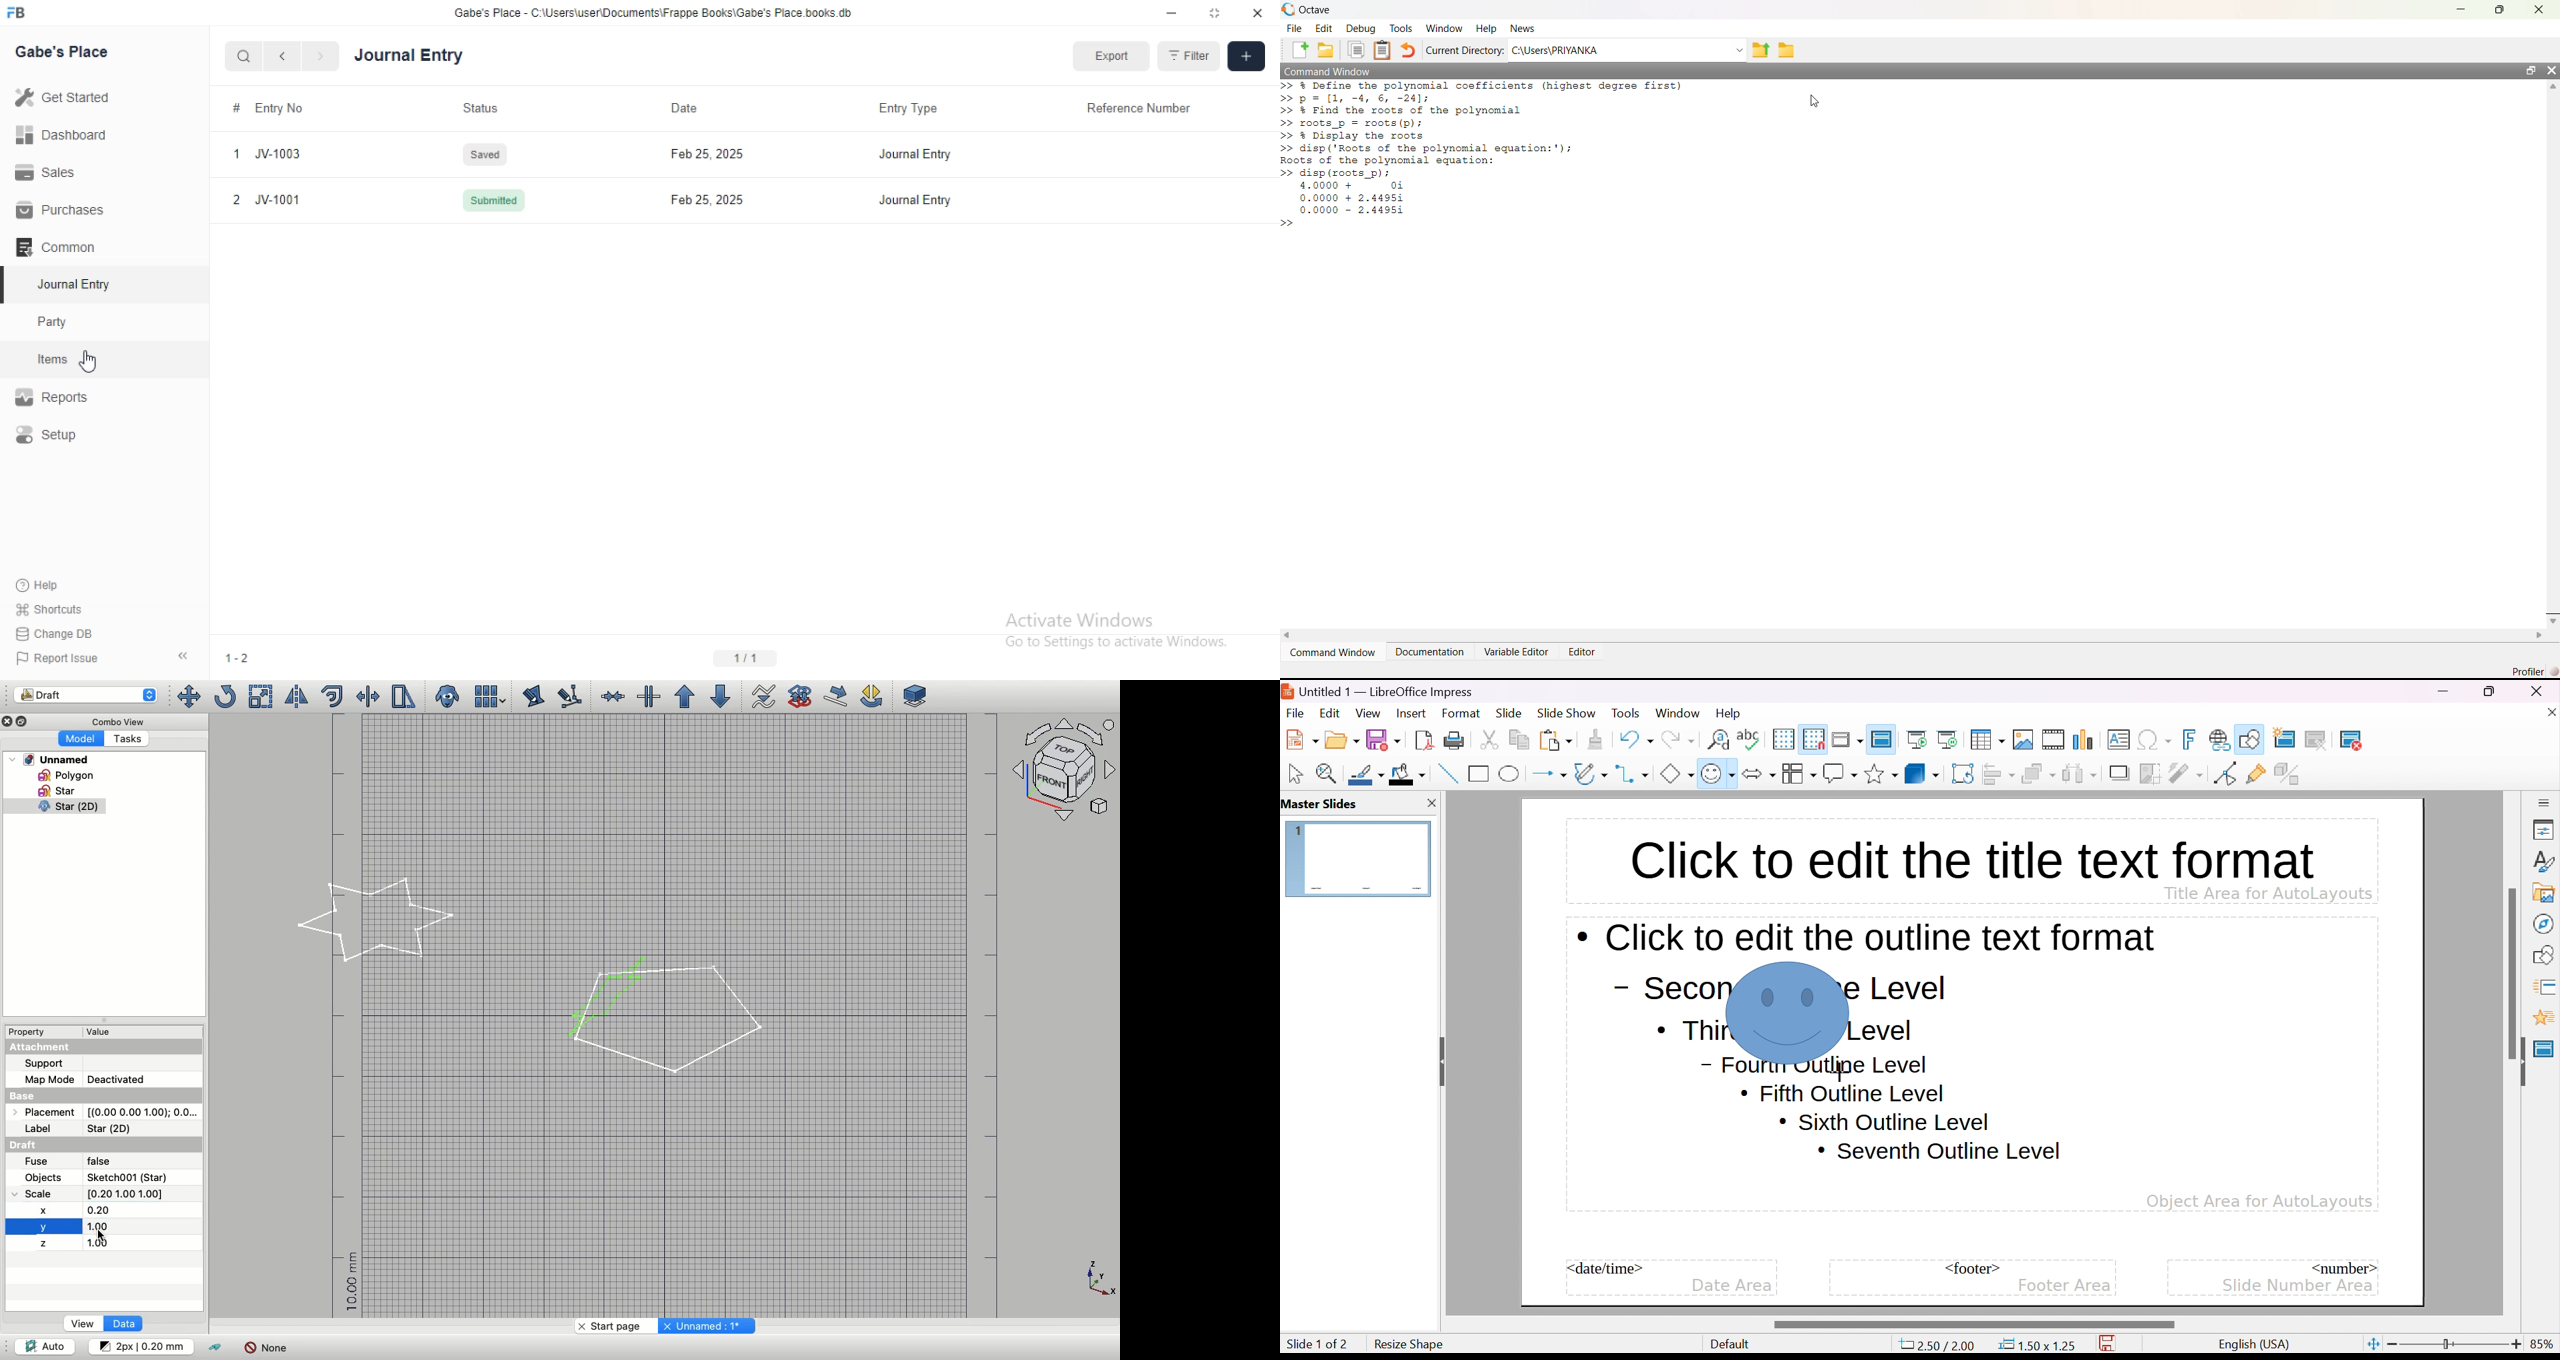  I want to click on ‘Gabe's Place - C \Users\usenDocuments\Frappe Books\Gabe's Place books db, so click(654, 12).